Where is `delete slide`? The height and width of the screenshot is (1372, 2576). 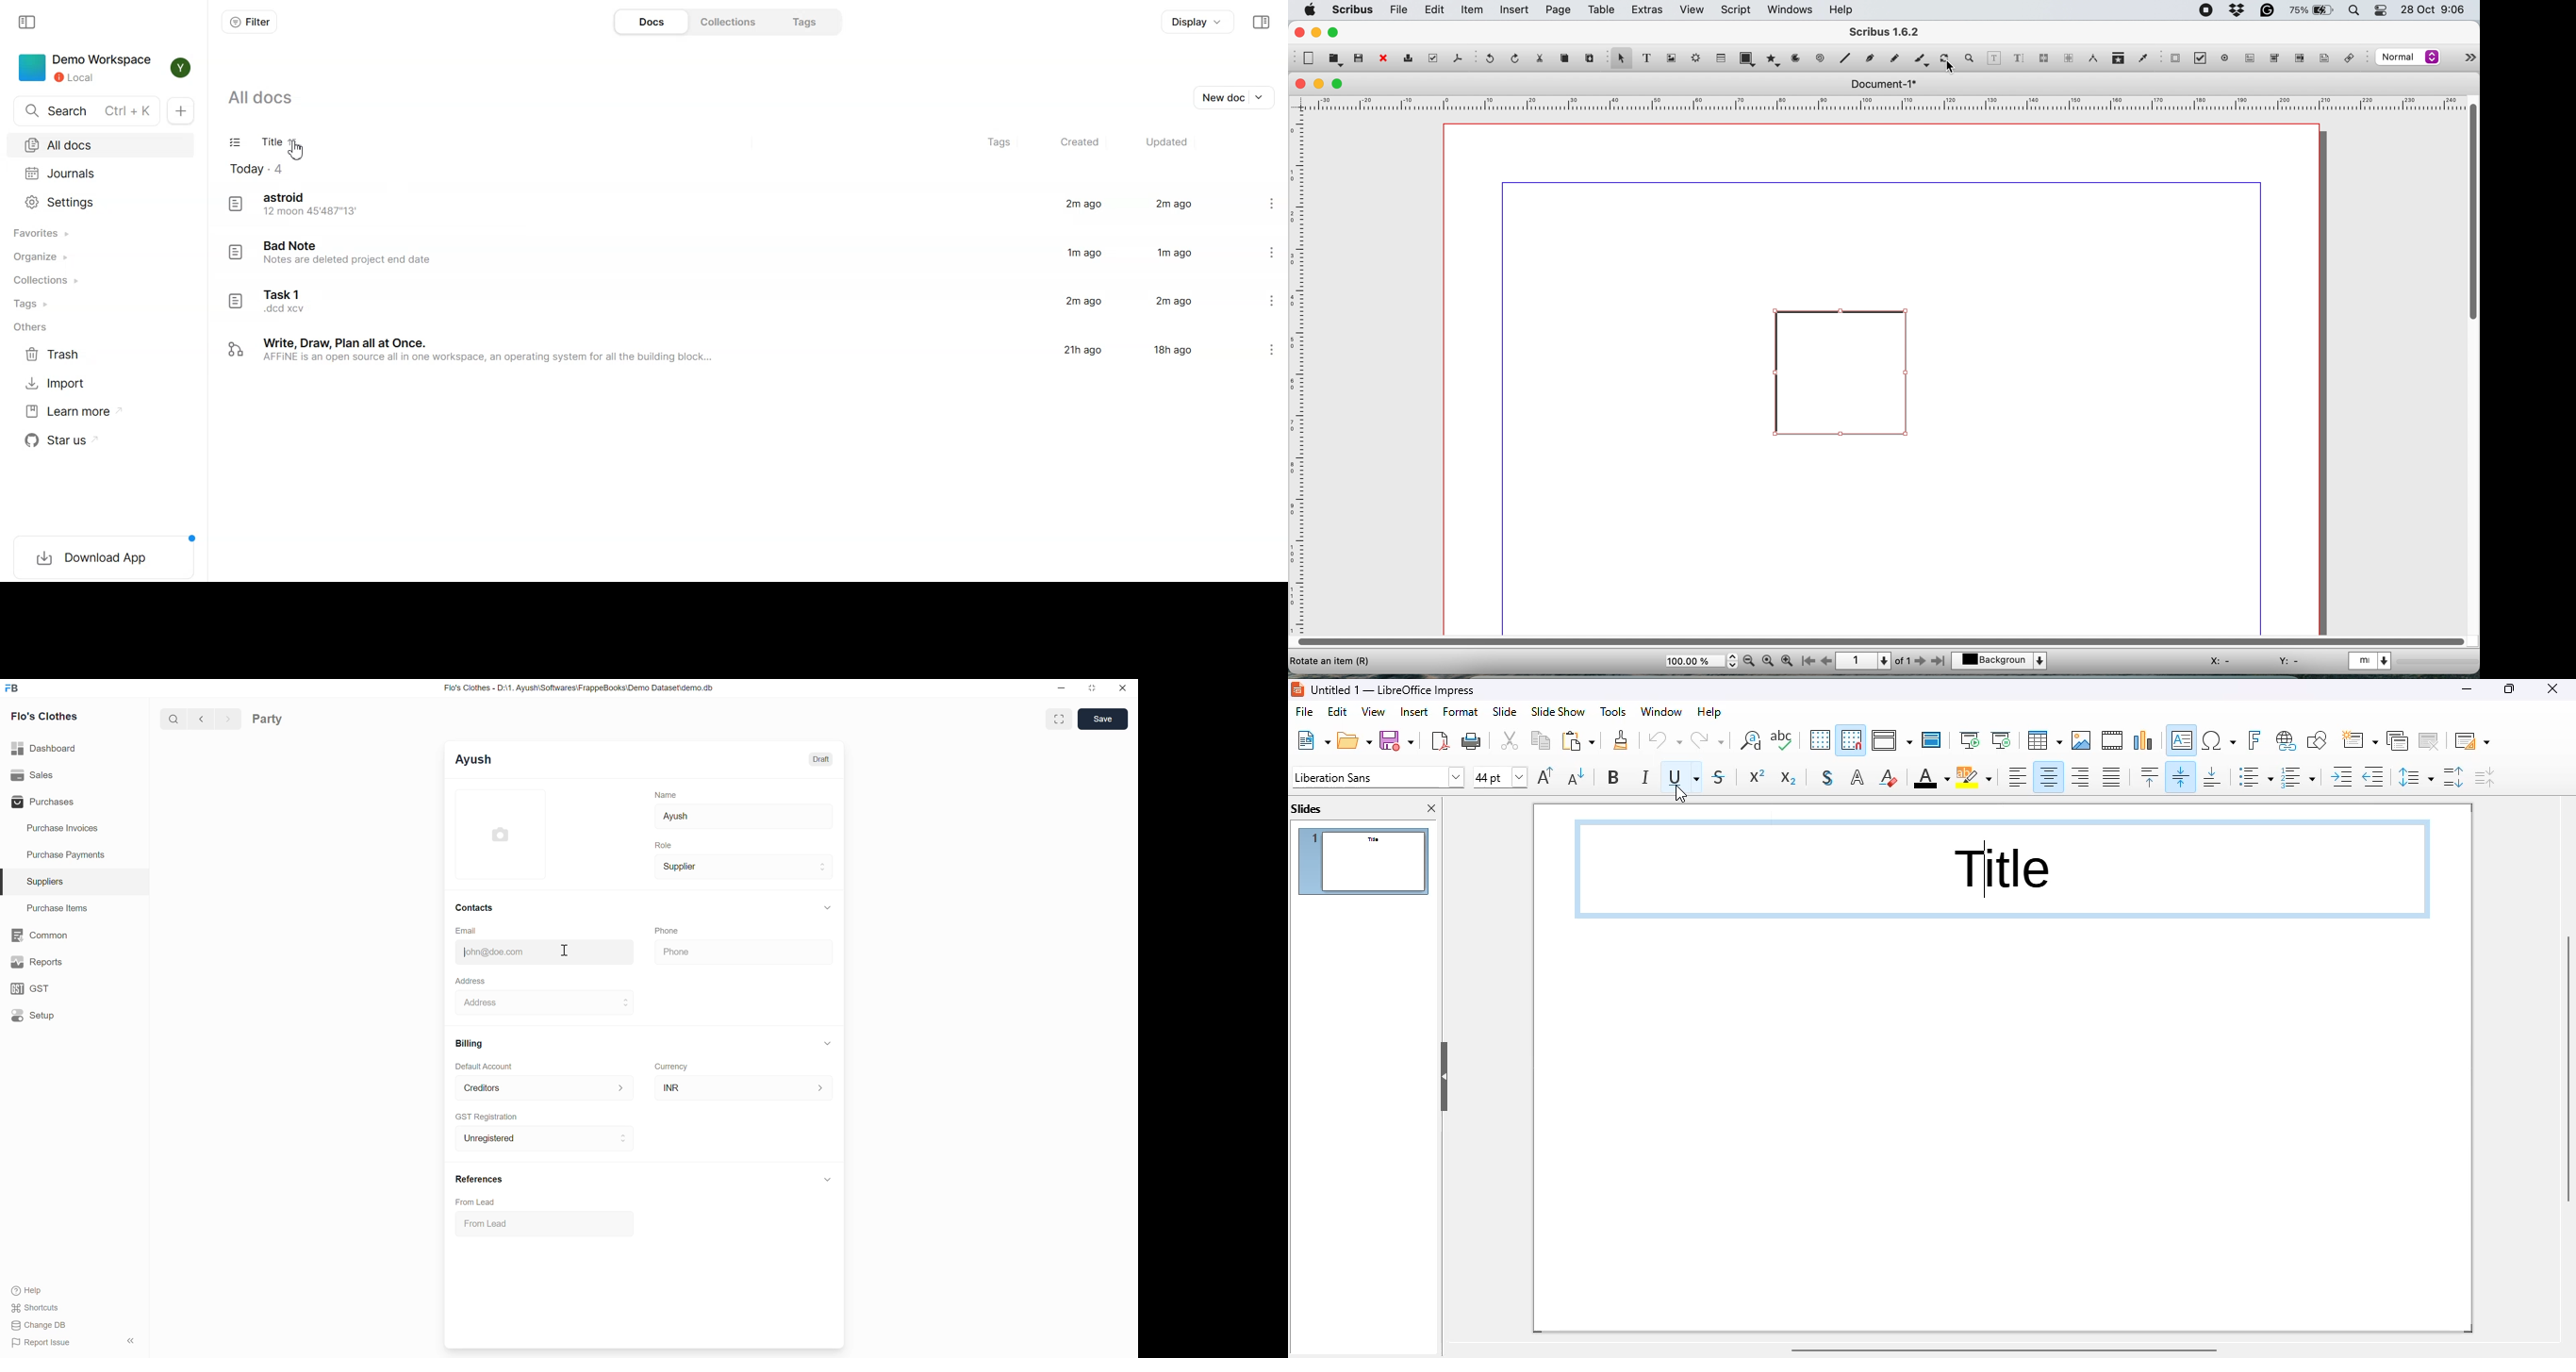
delete slide is located at coordinates (2430, 741).